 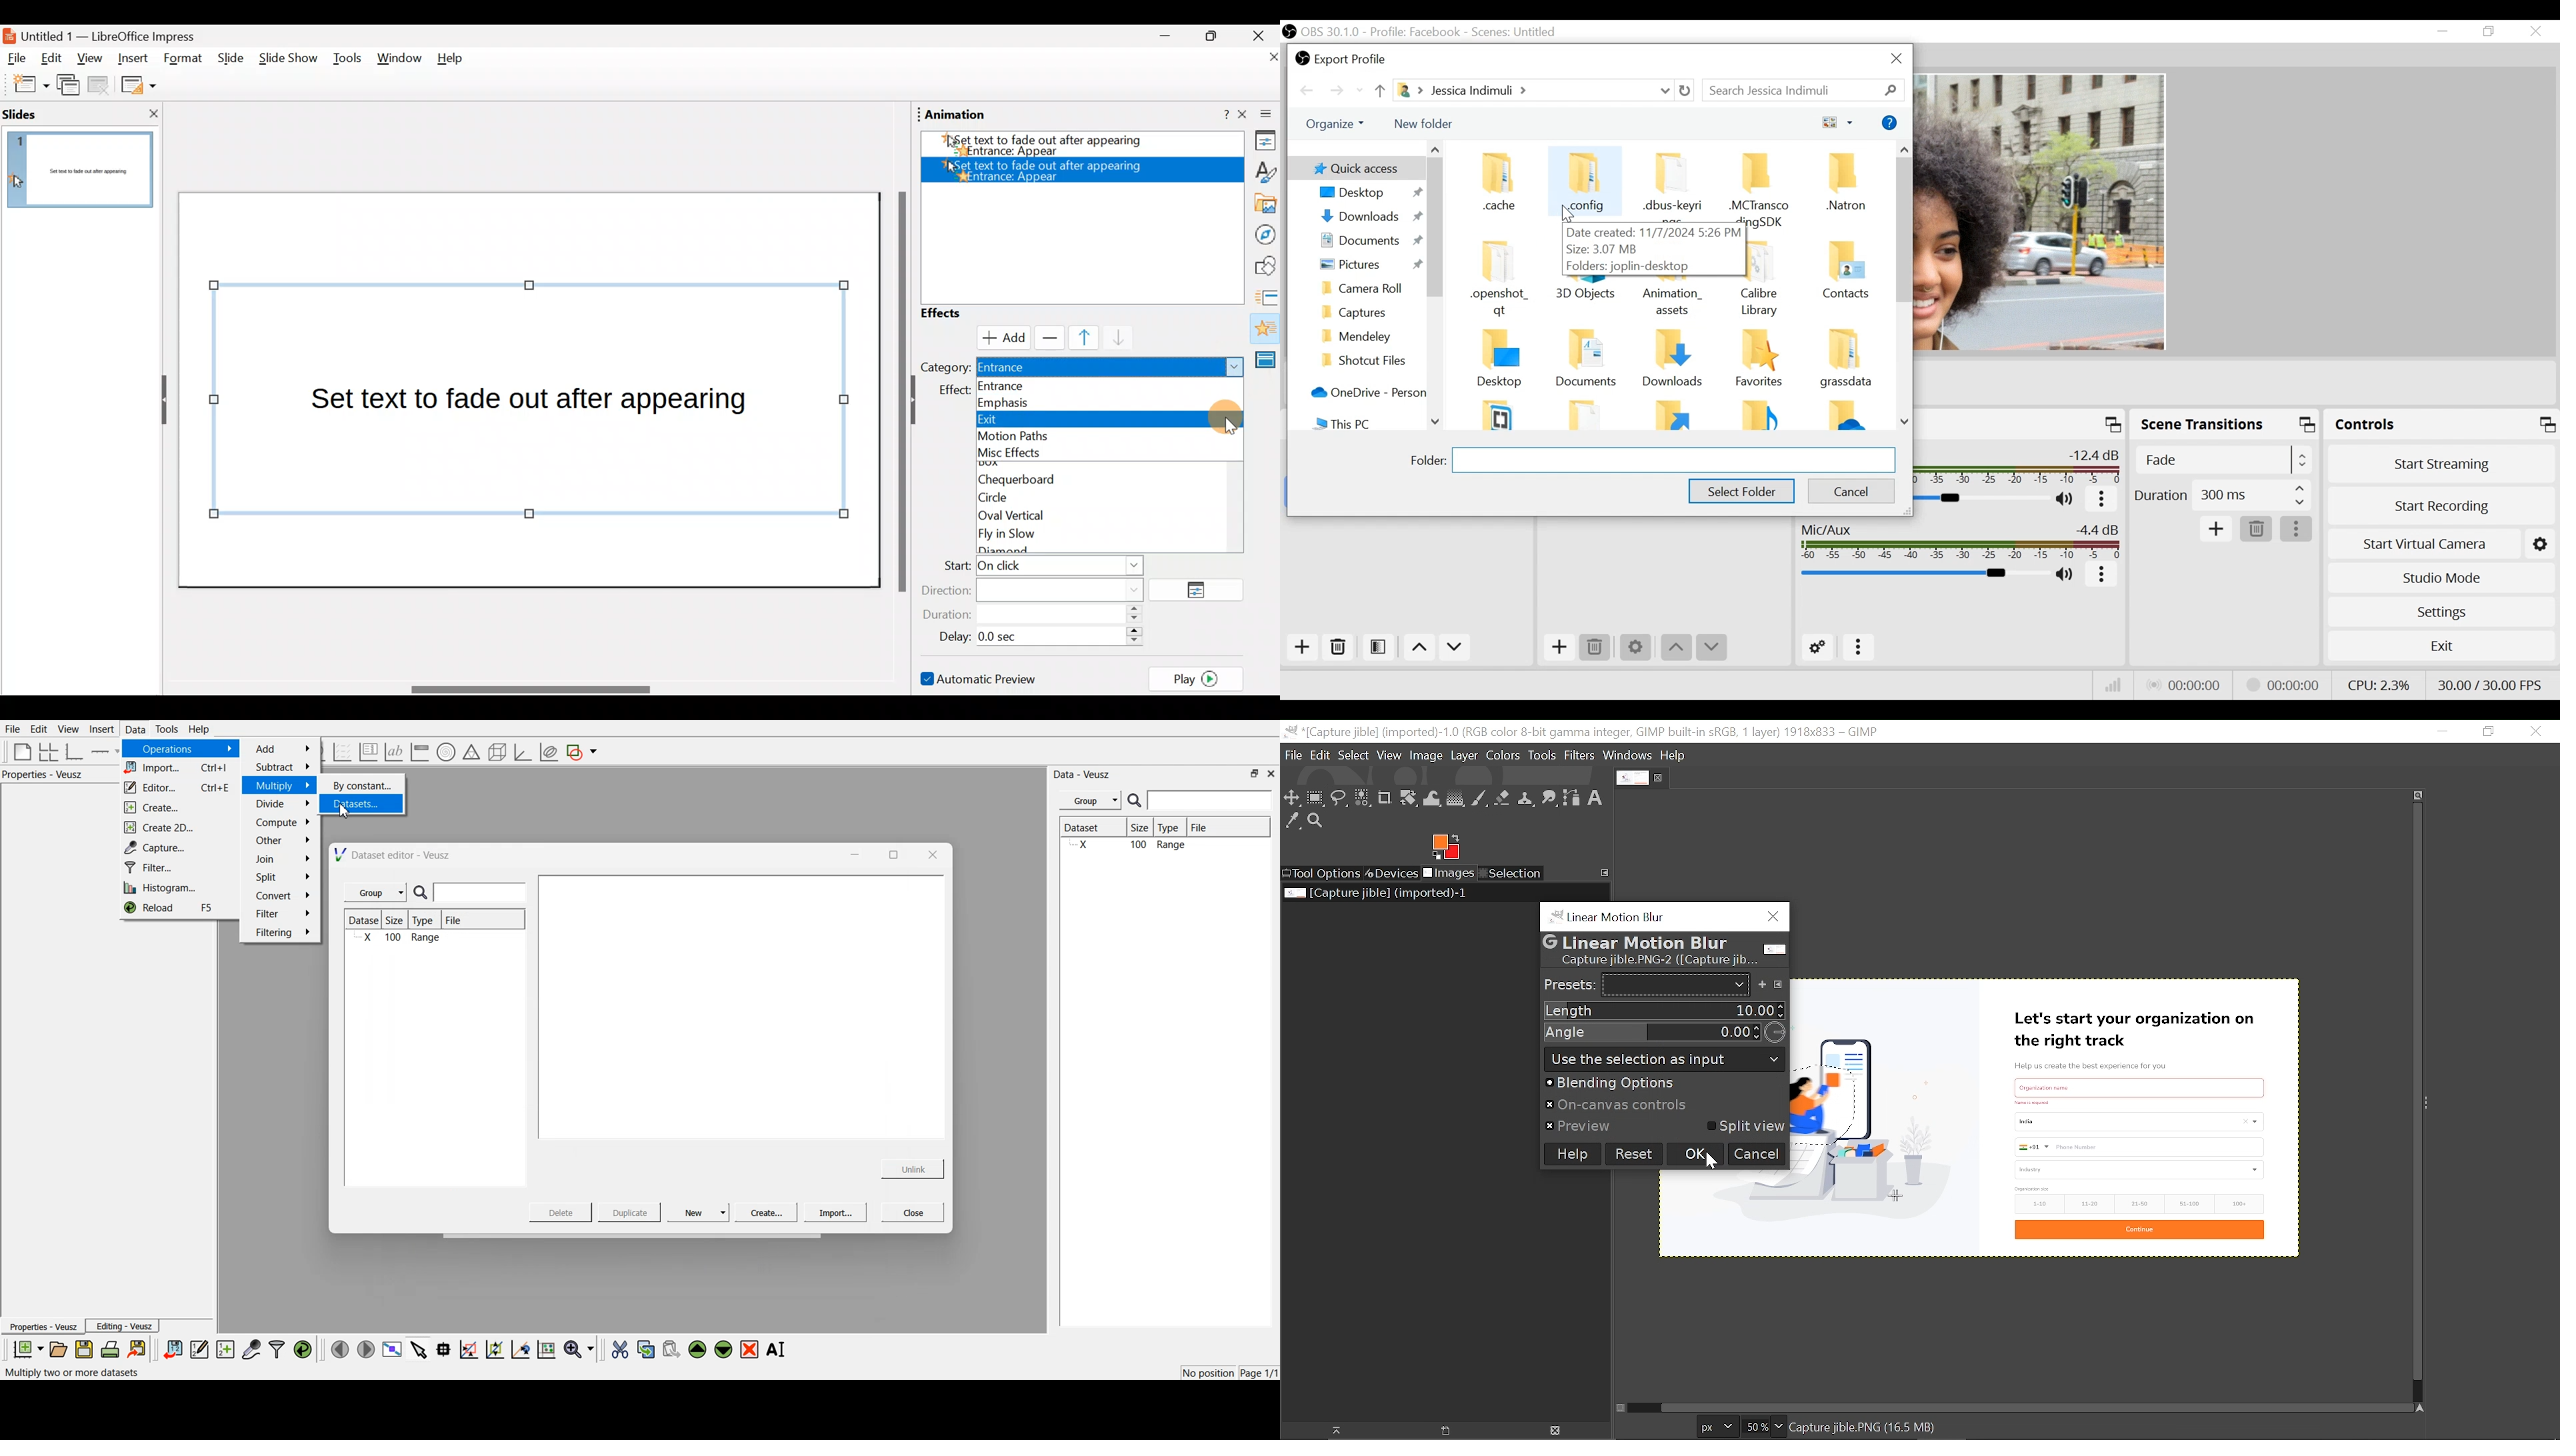 I want to click on Circle, so click(x=1103, y=497).